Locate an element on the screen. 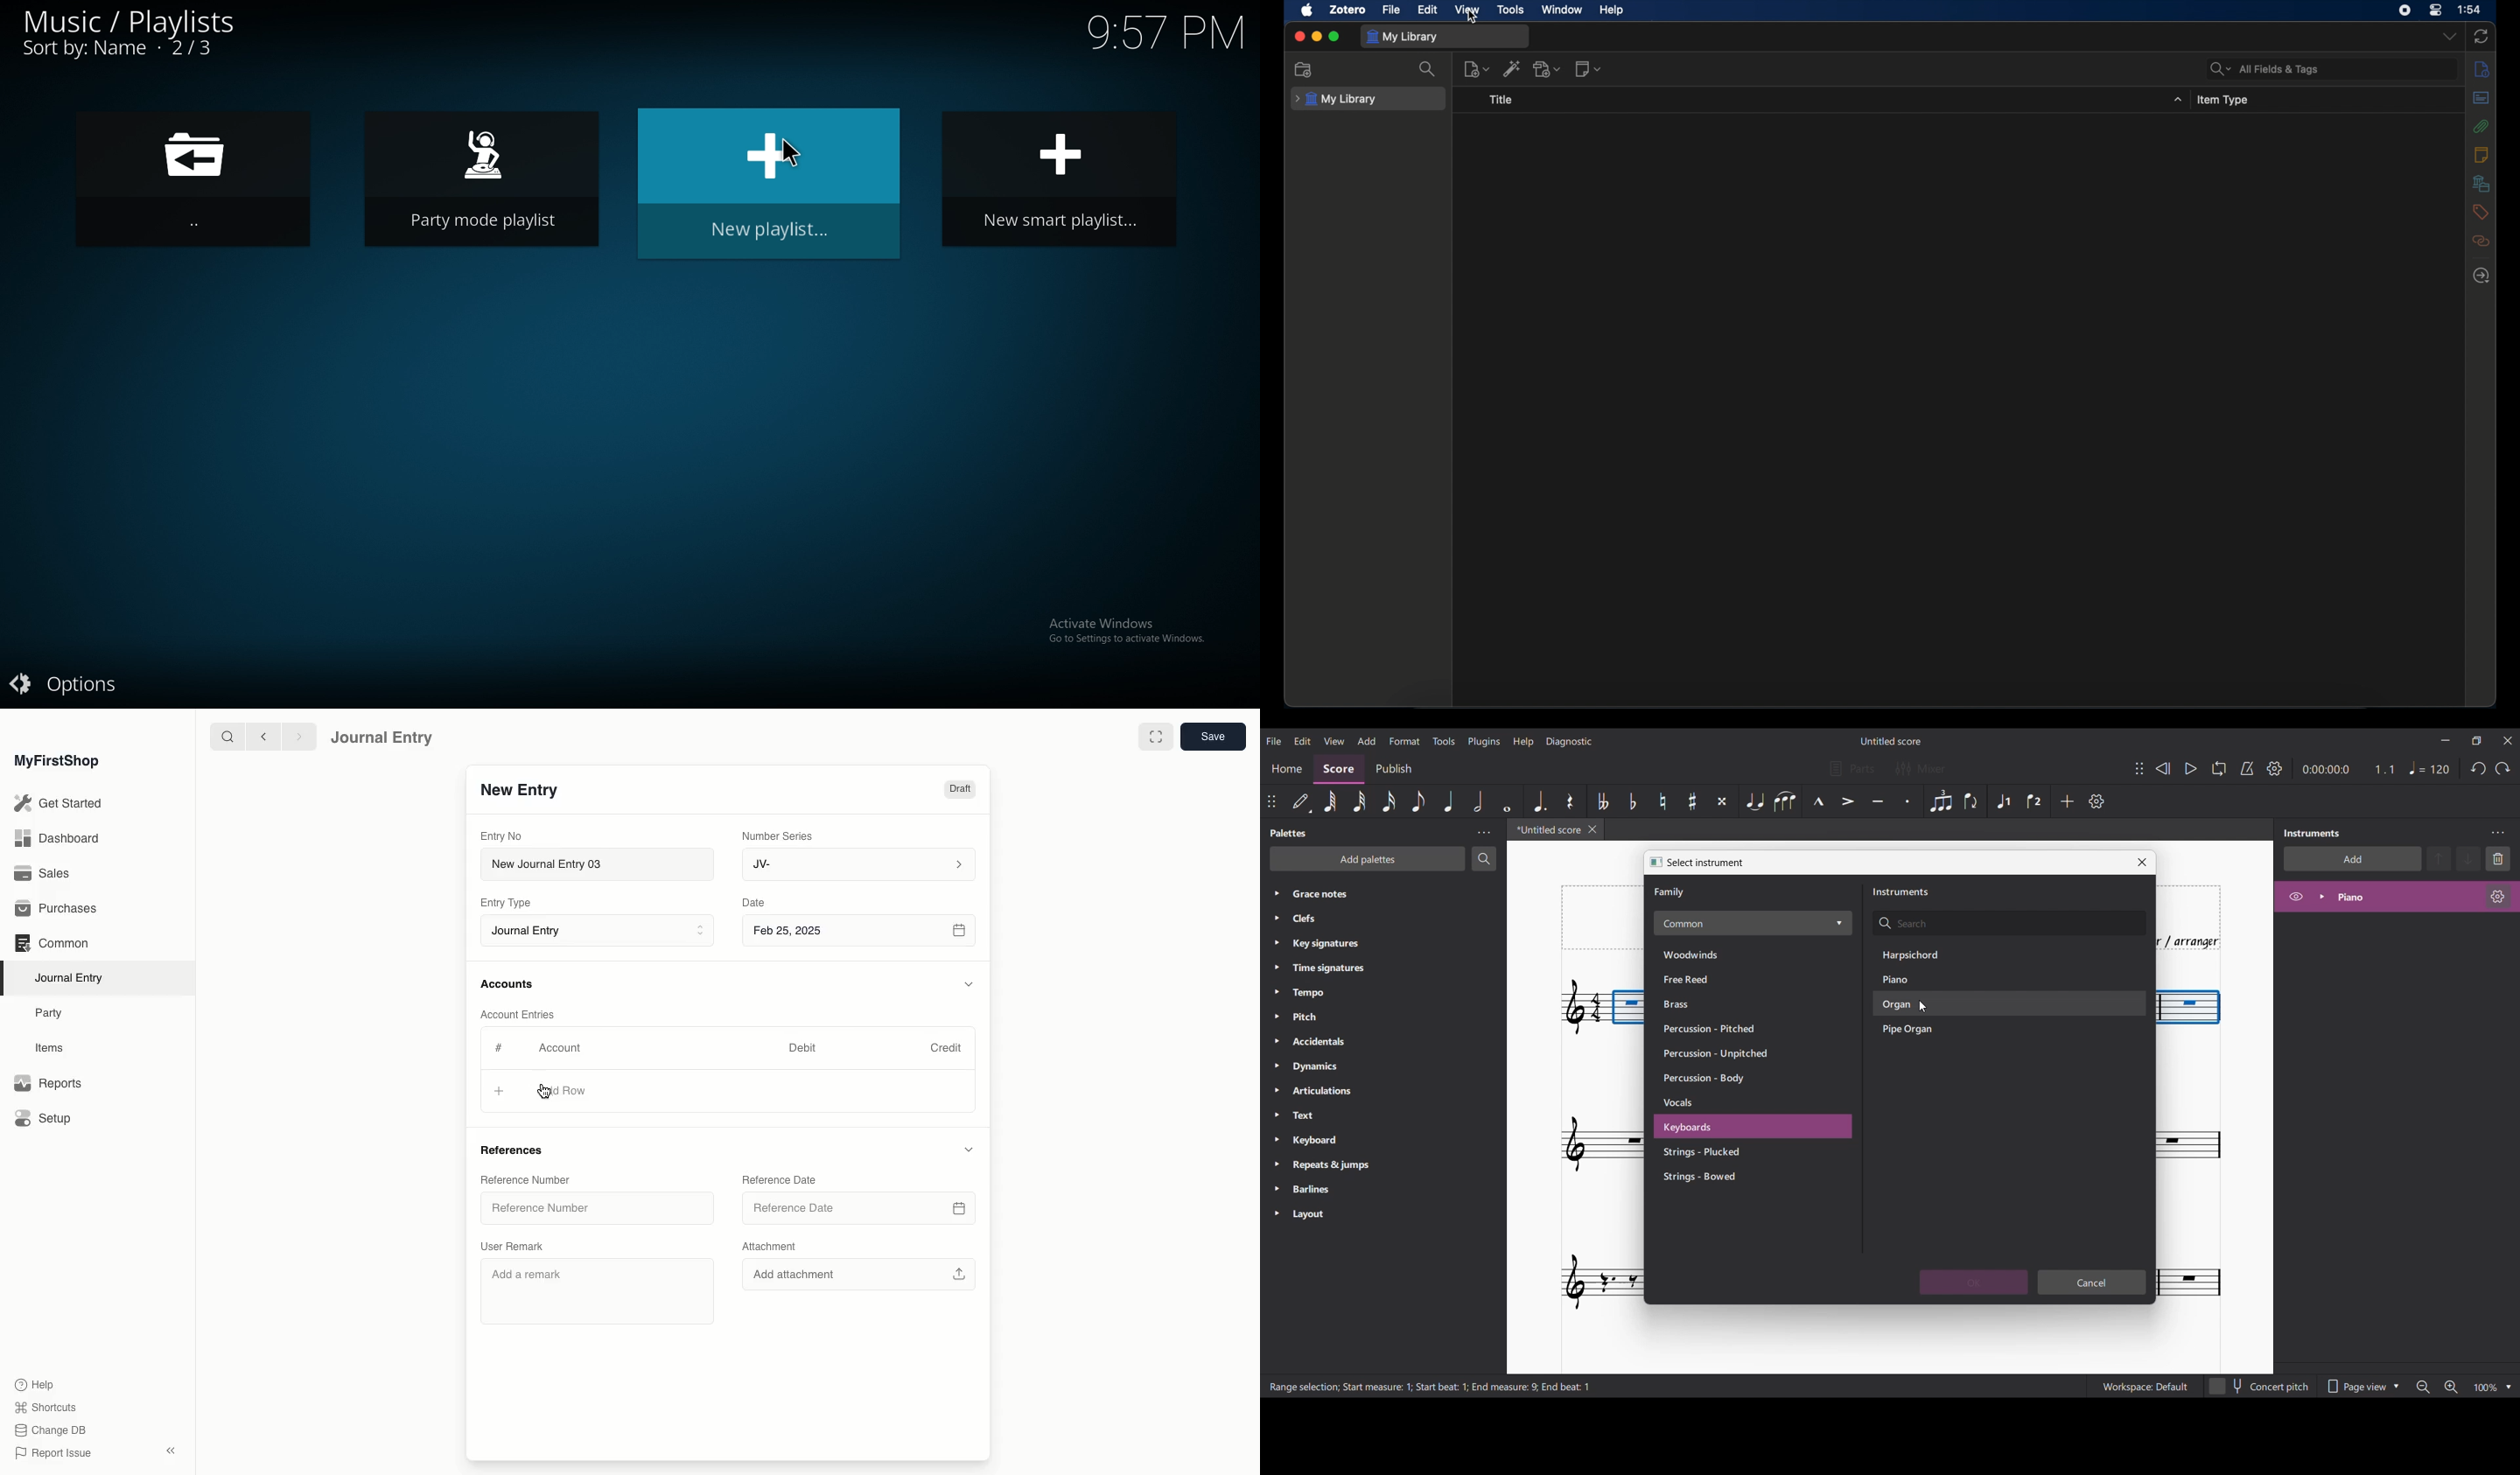 The image size is (2520, 1484). window is located at coordinates (1563, 9).